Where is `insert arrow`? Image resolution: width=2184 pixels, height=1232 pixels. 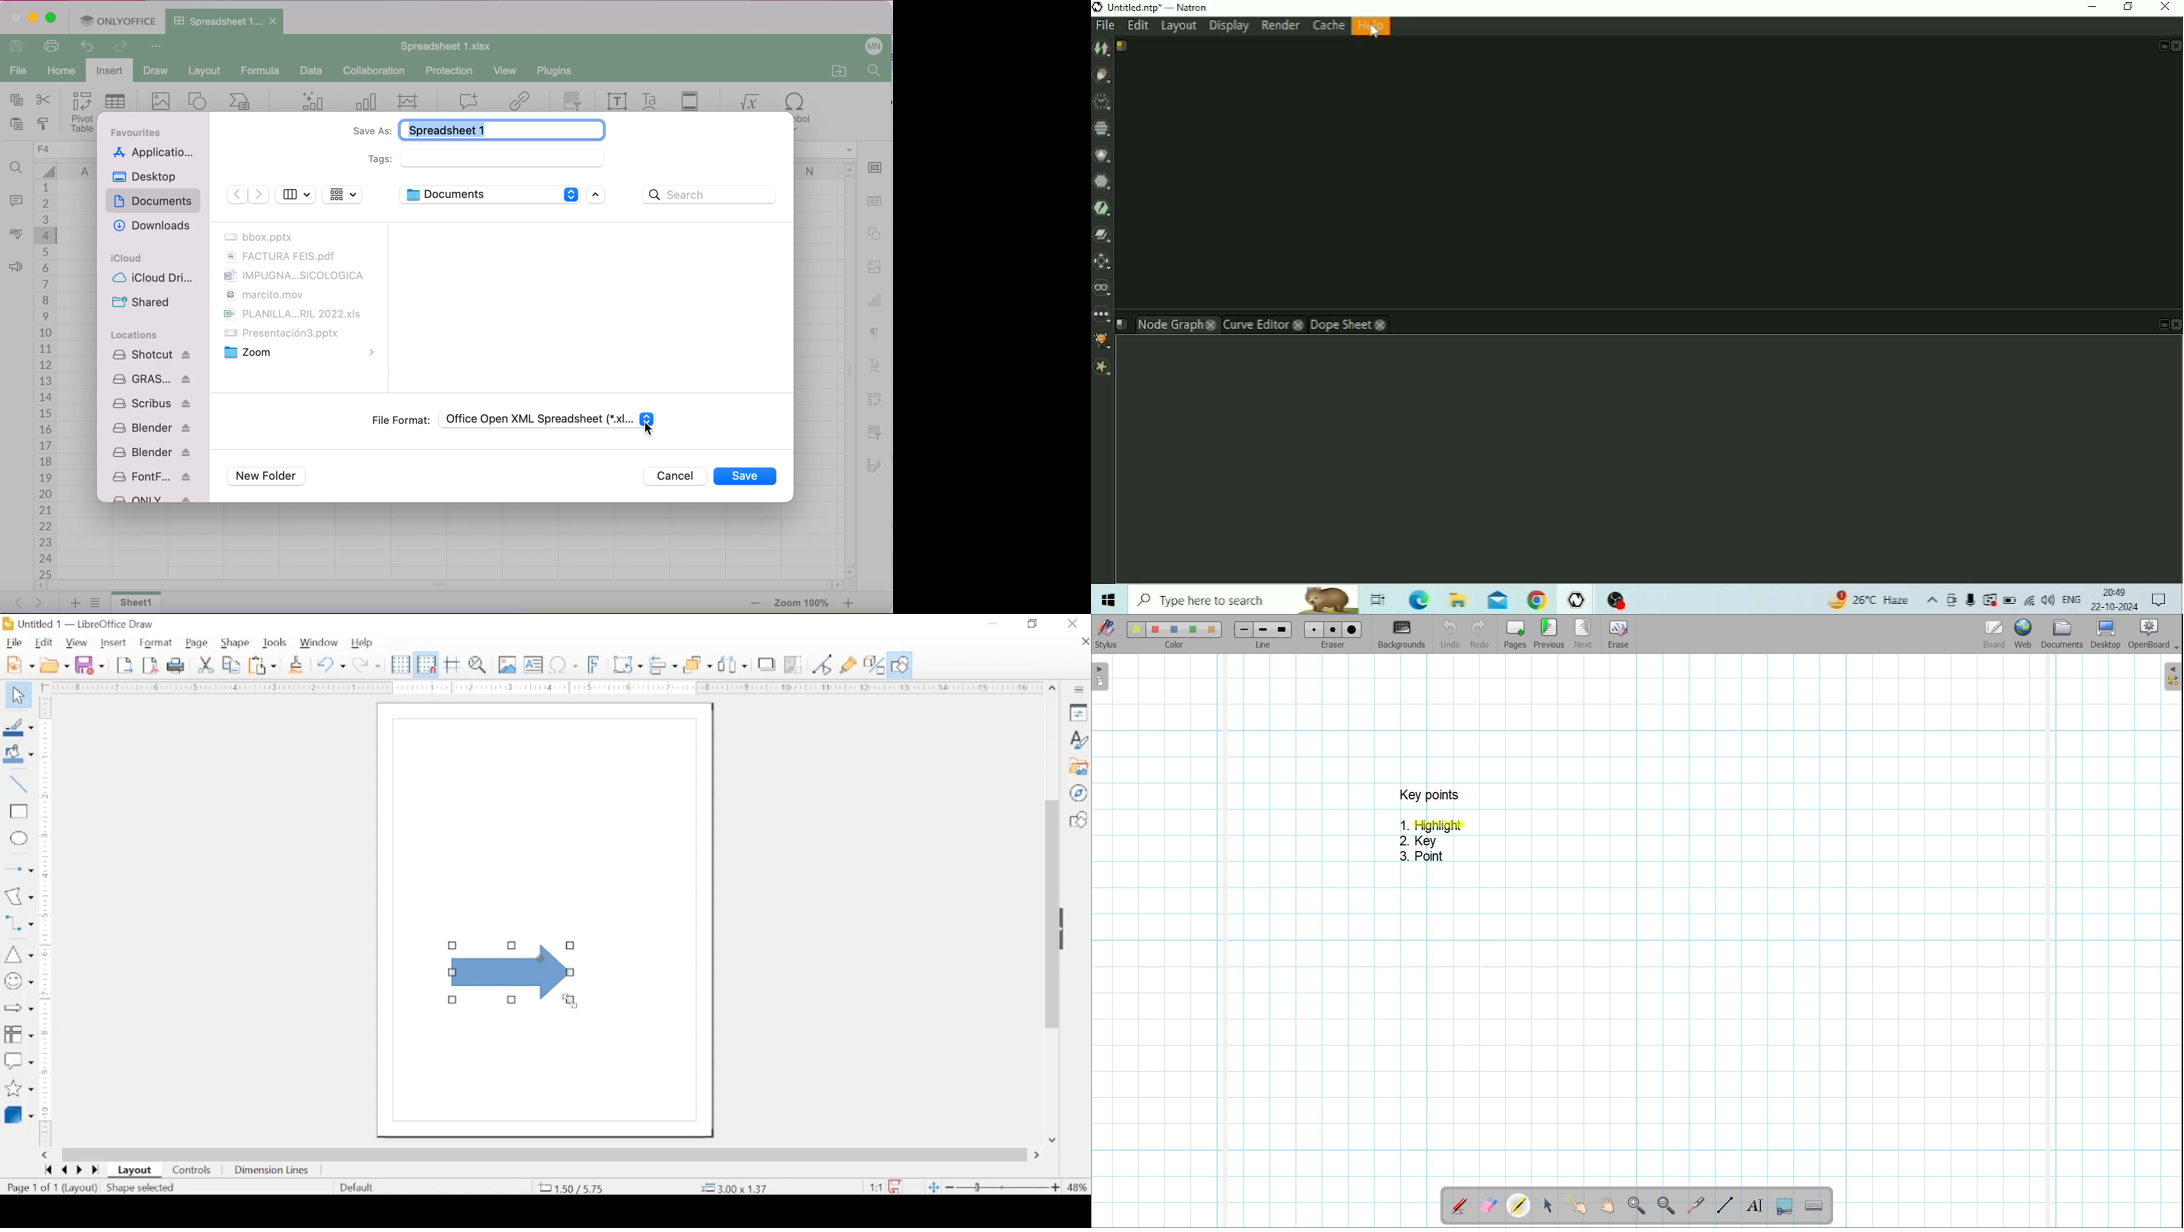
insert arrow is located at coordinates (18, 869).